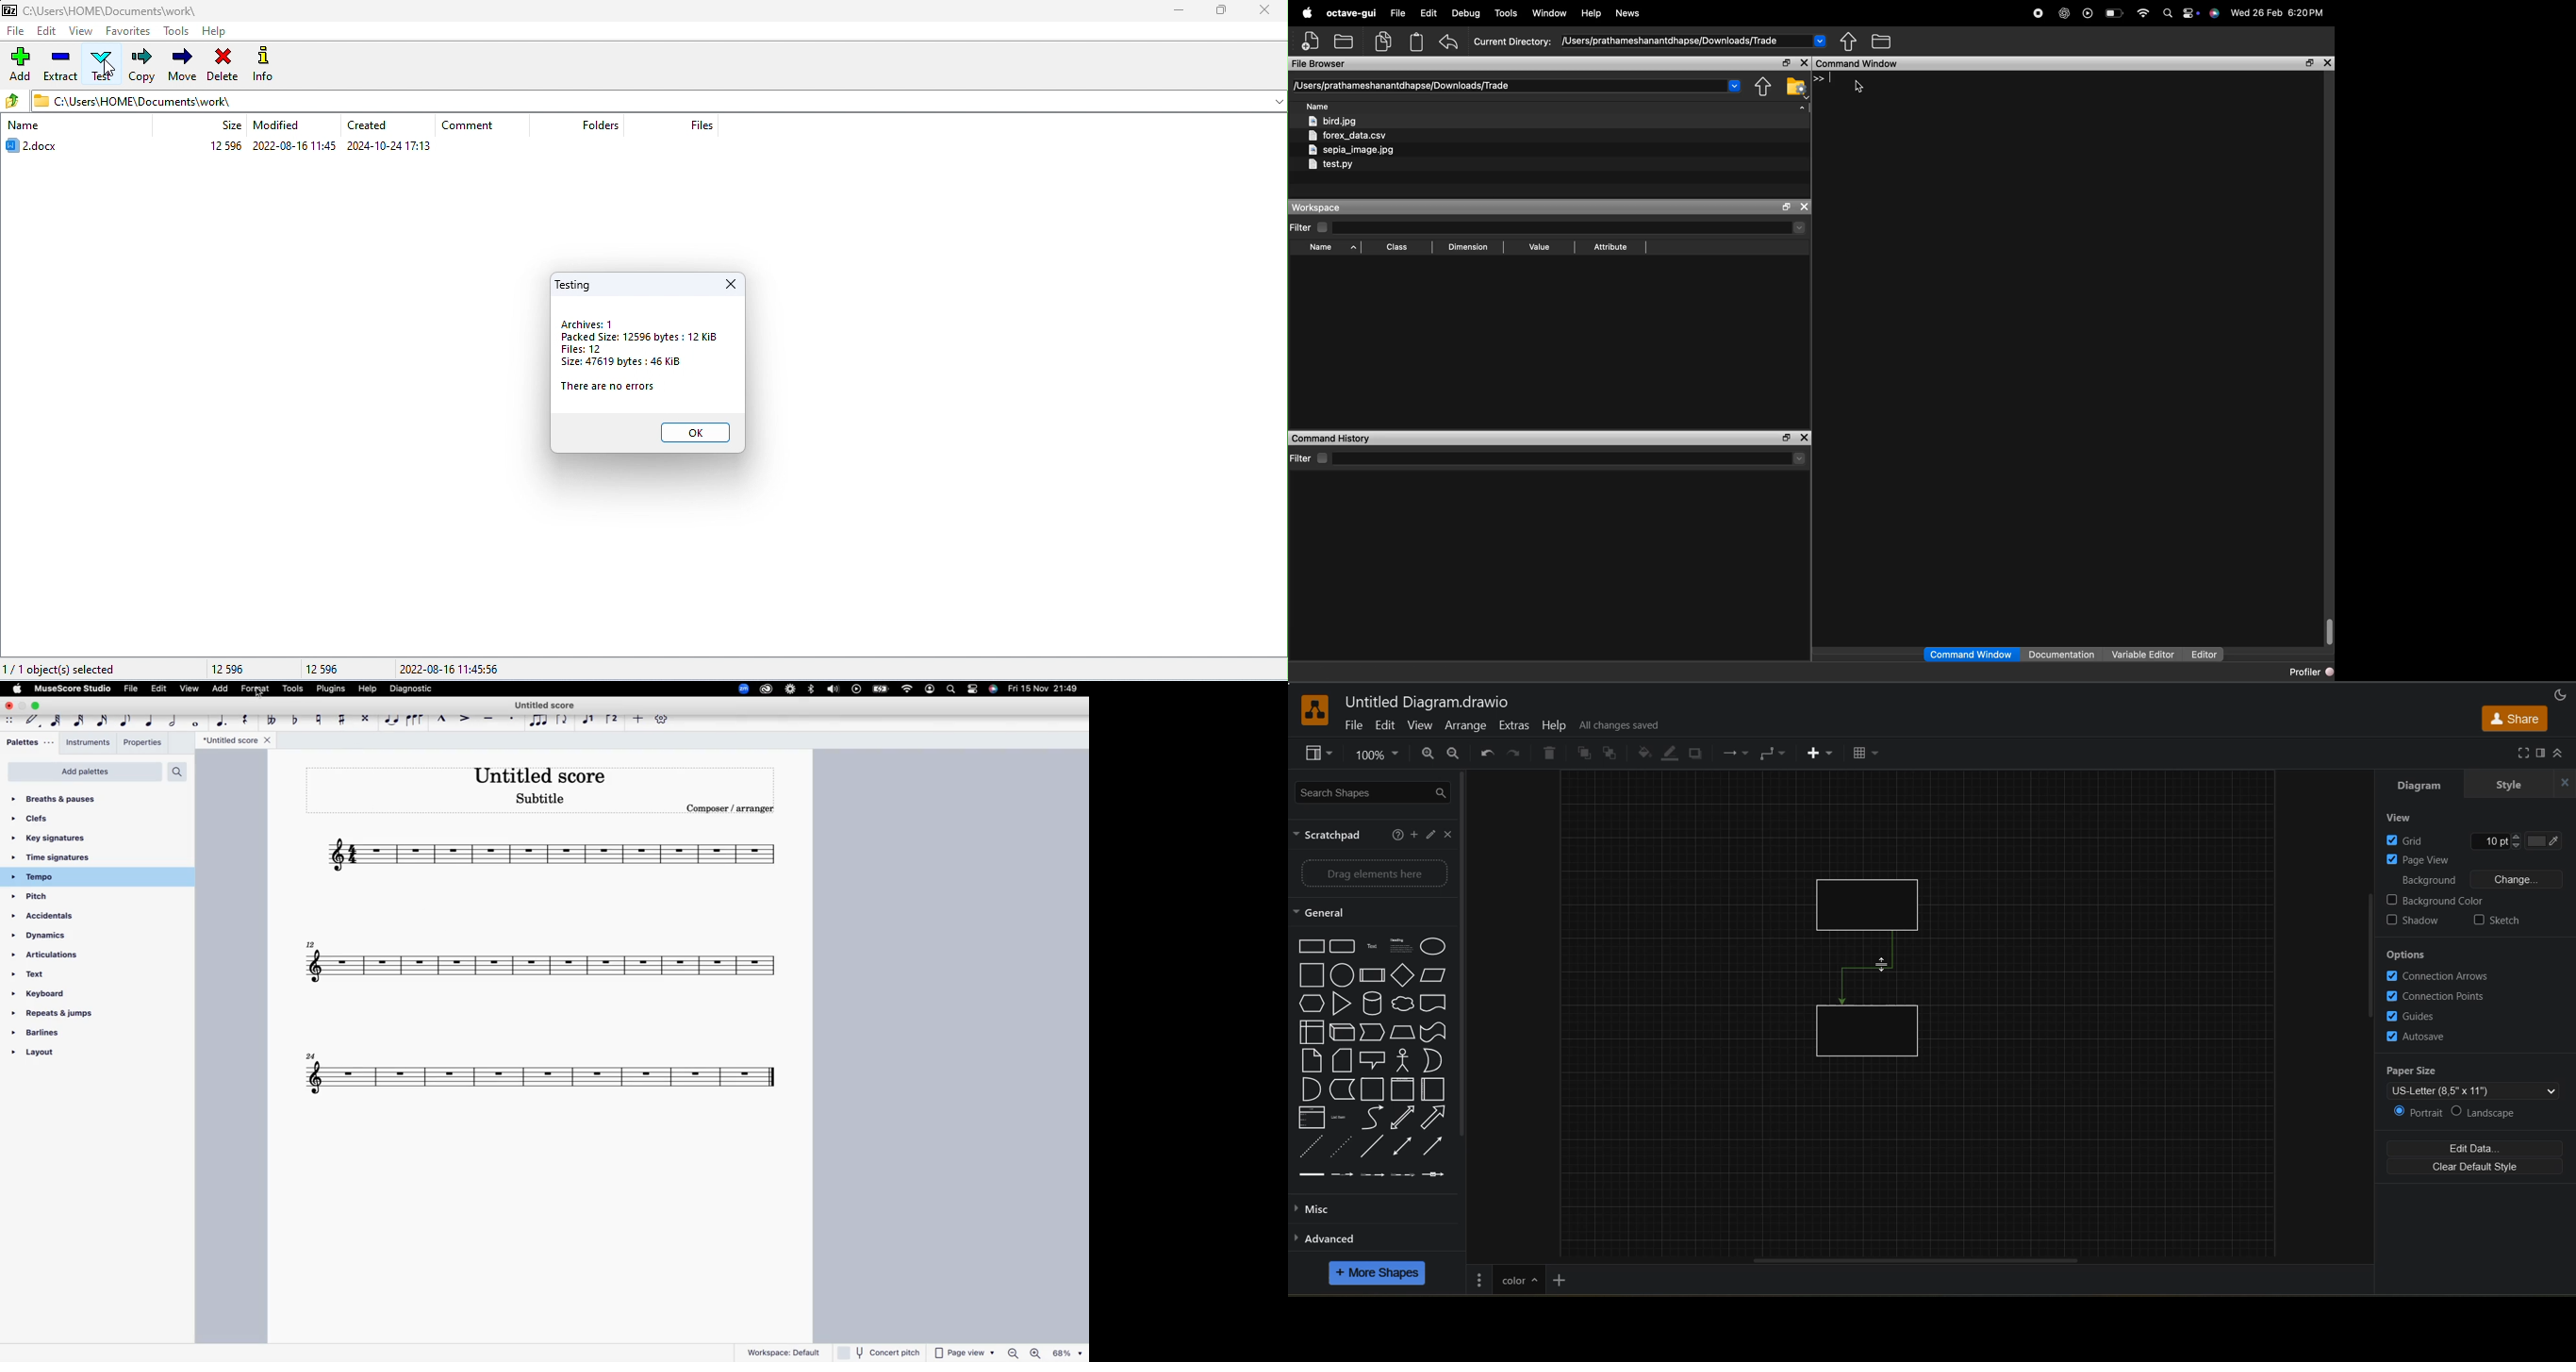 This screenshot has height=1372, width=2576. Describe the element at coordinates (466, 717) in the screenshot. I see `accent` at that location.